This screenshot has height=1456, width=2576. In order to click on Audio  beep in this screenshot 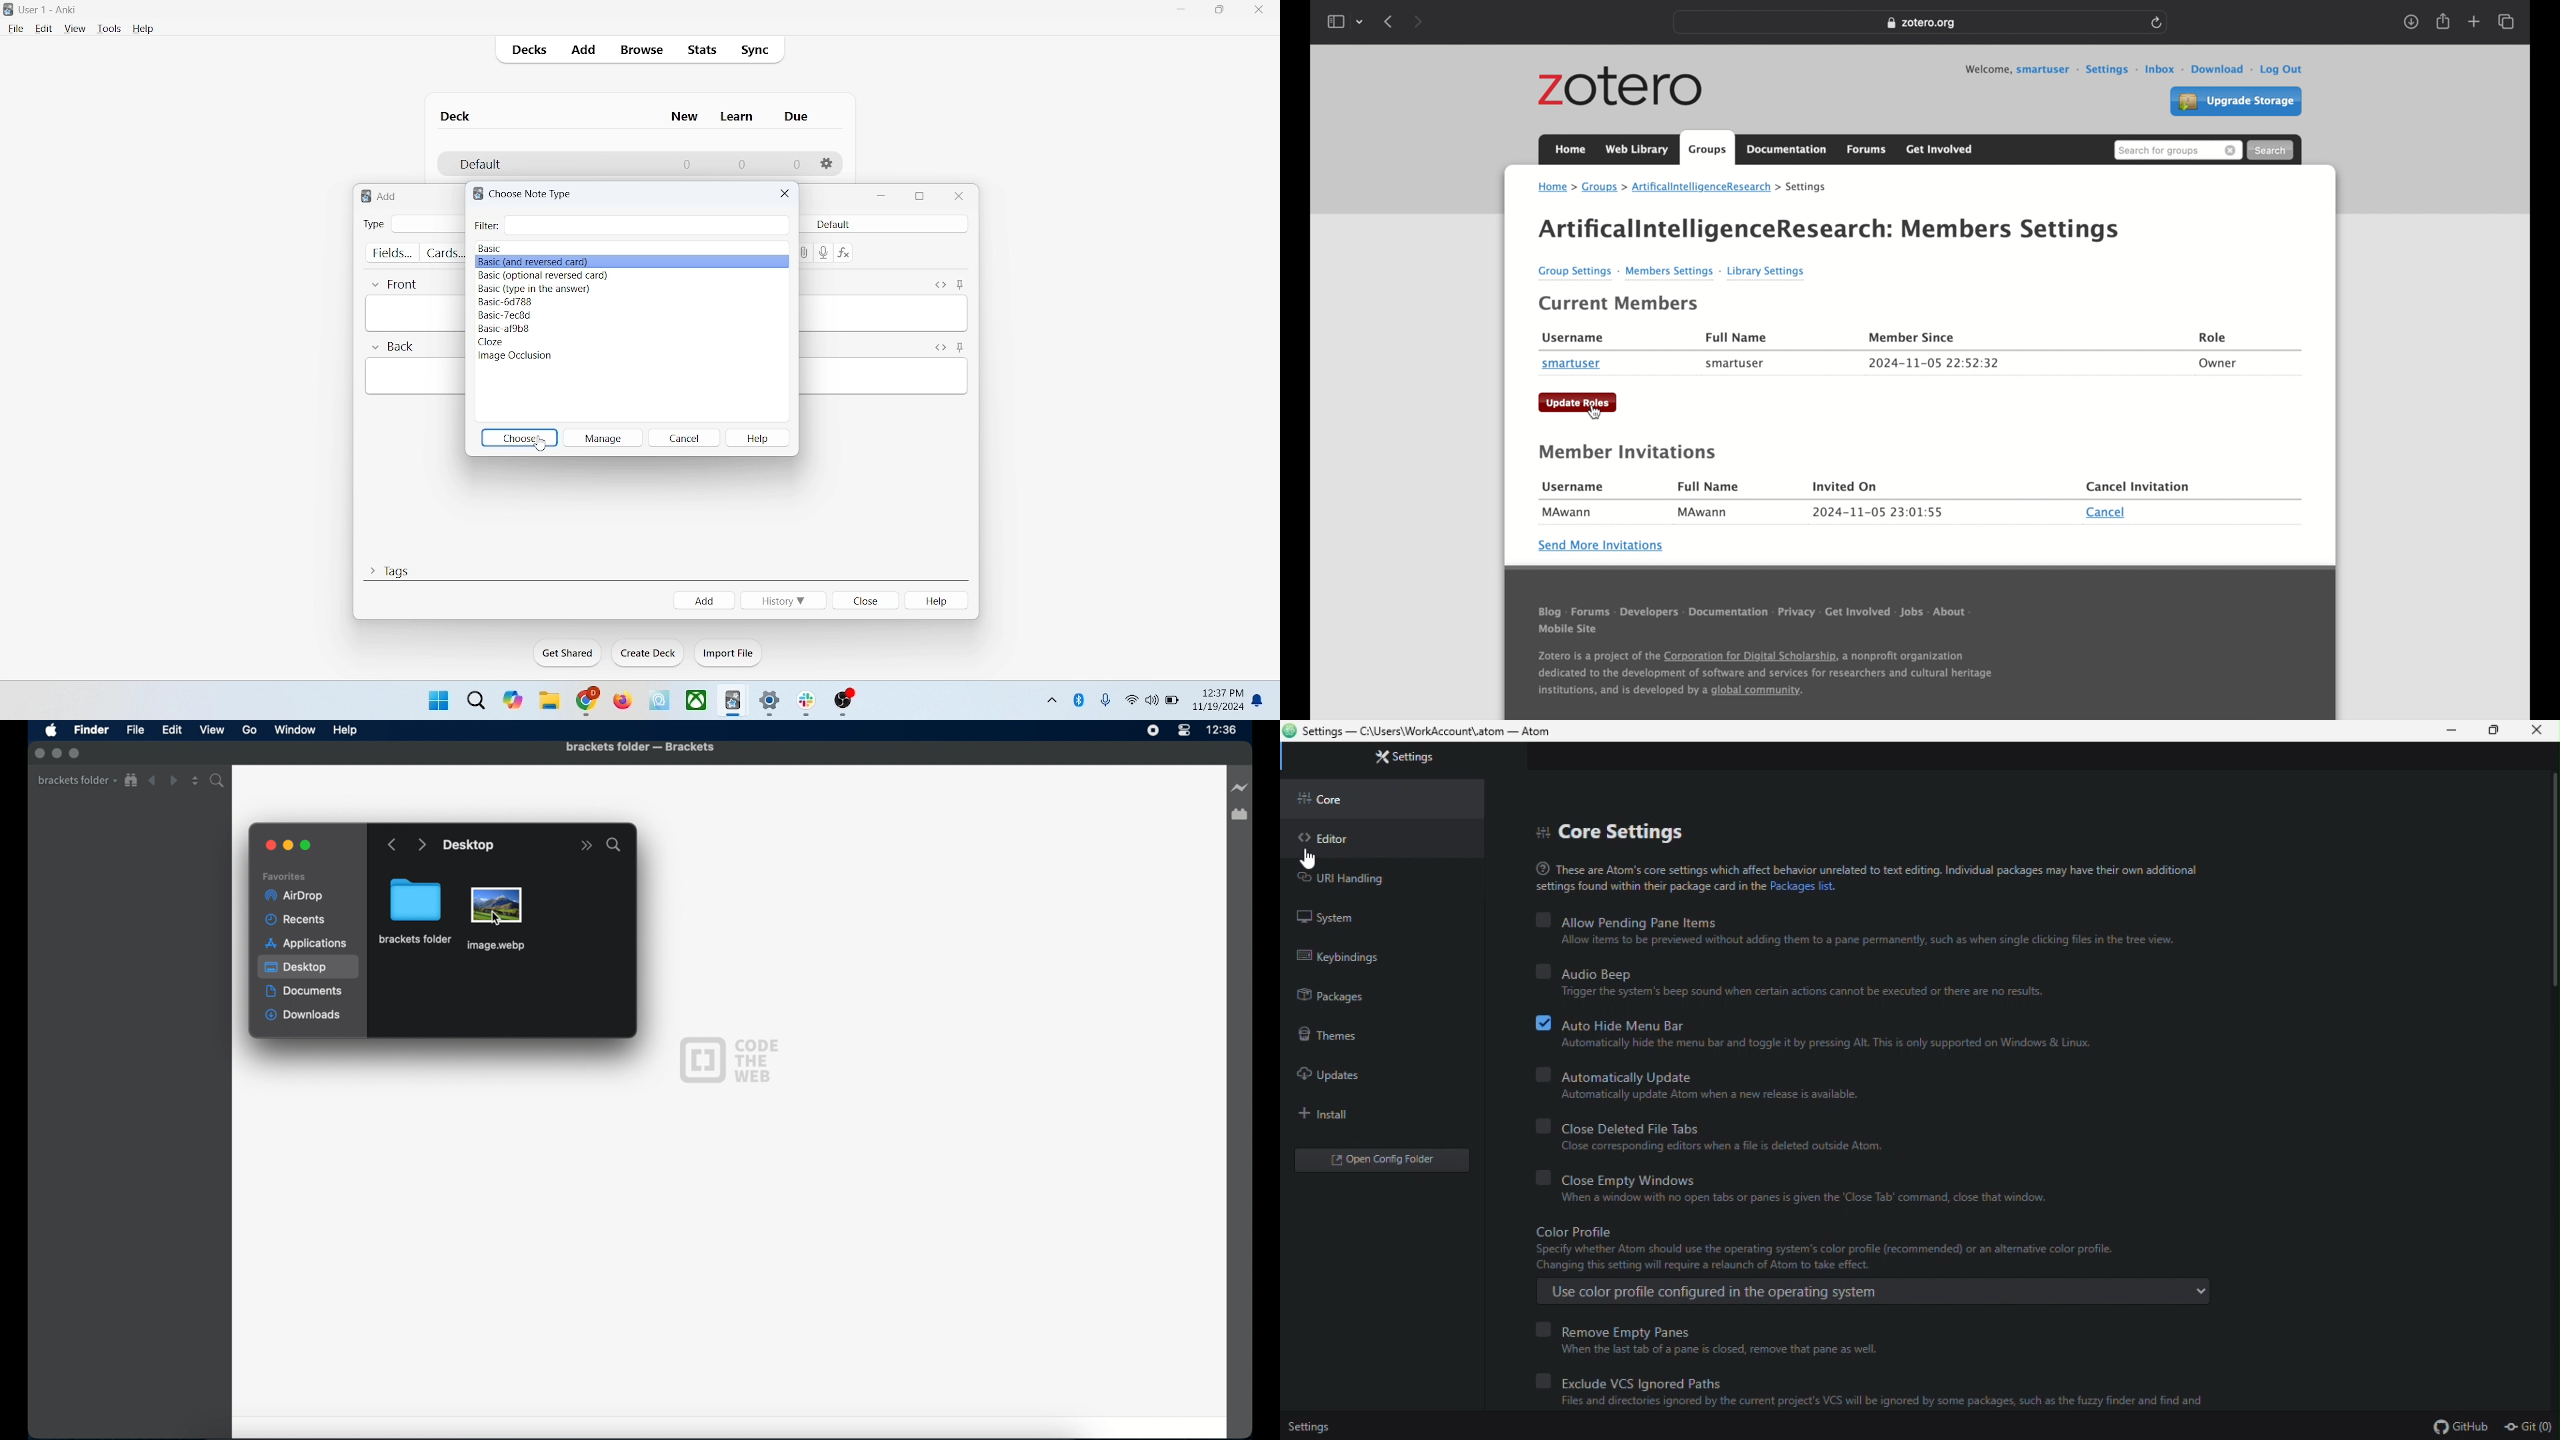, I will do `click(1800, 973)`.